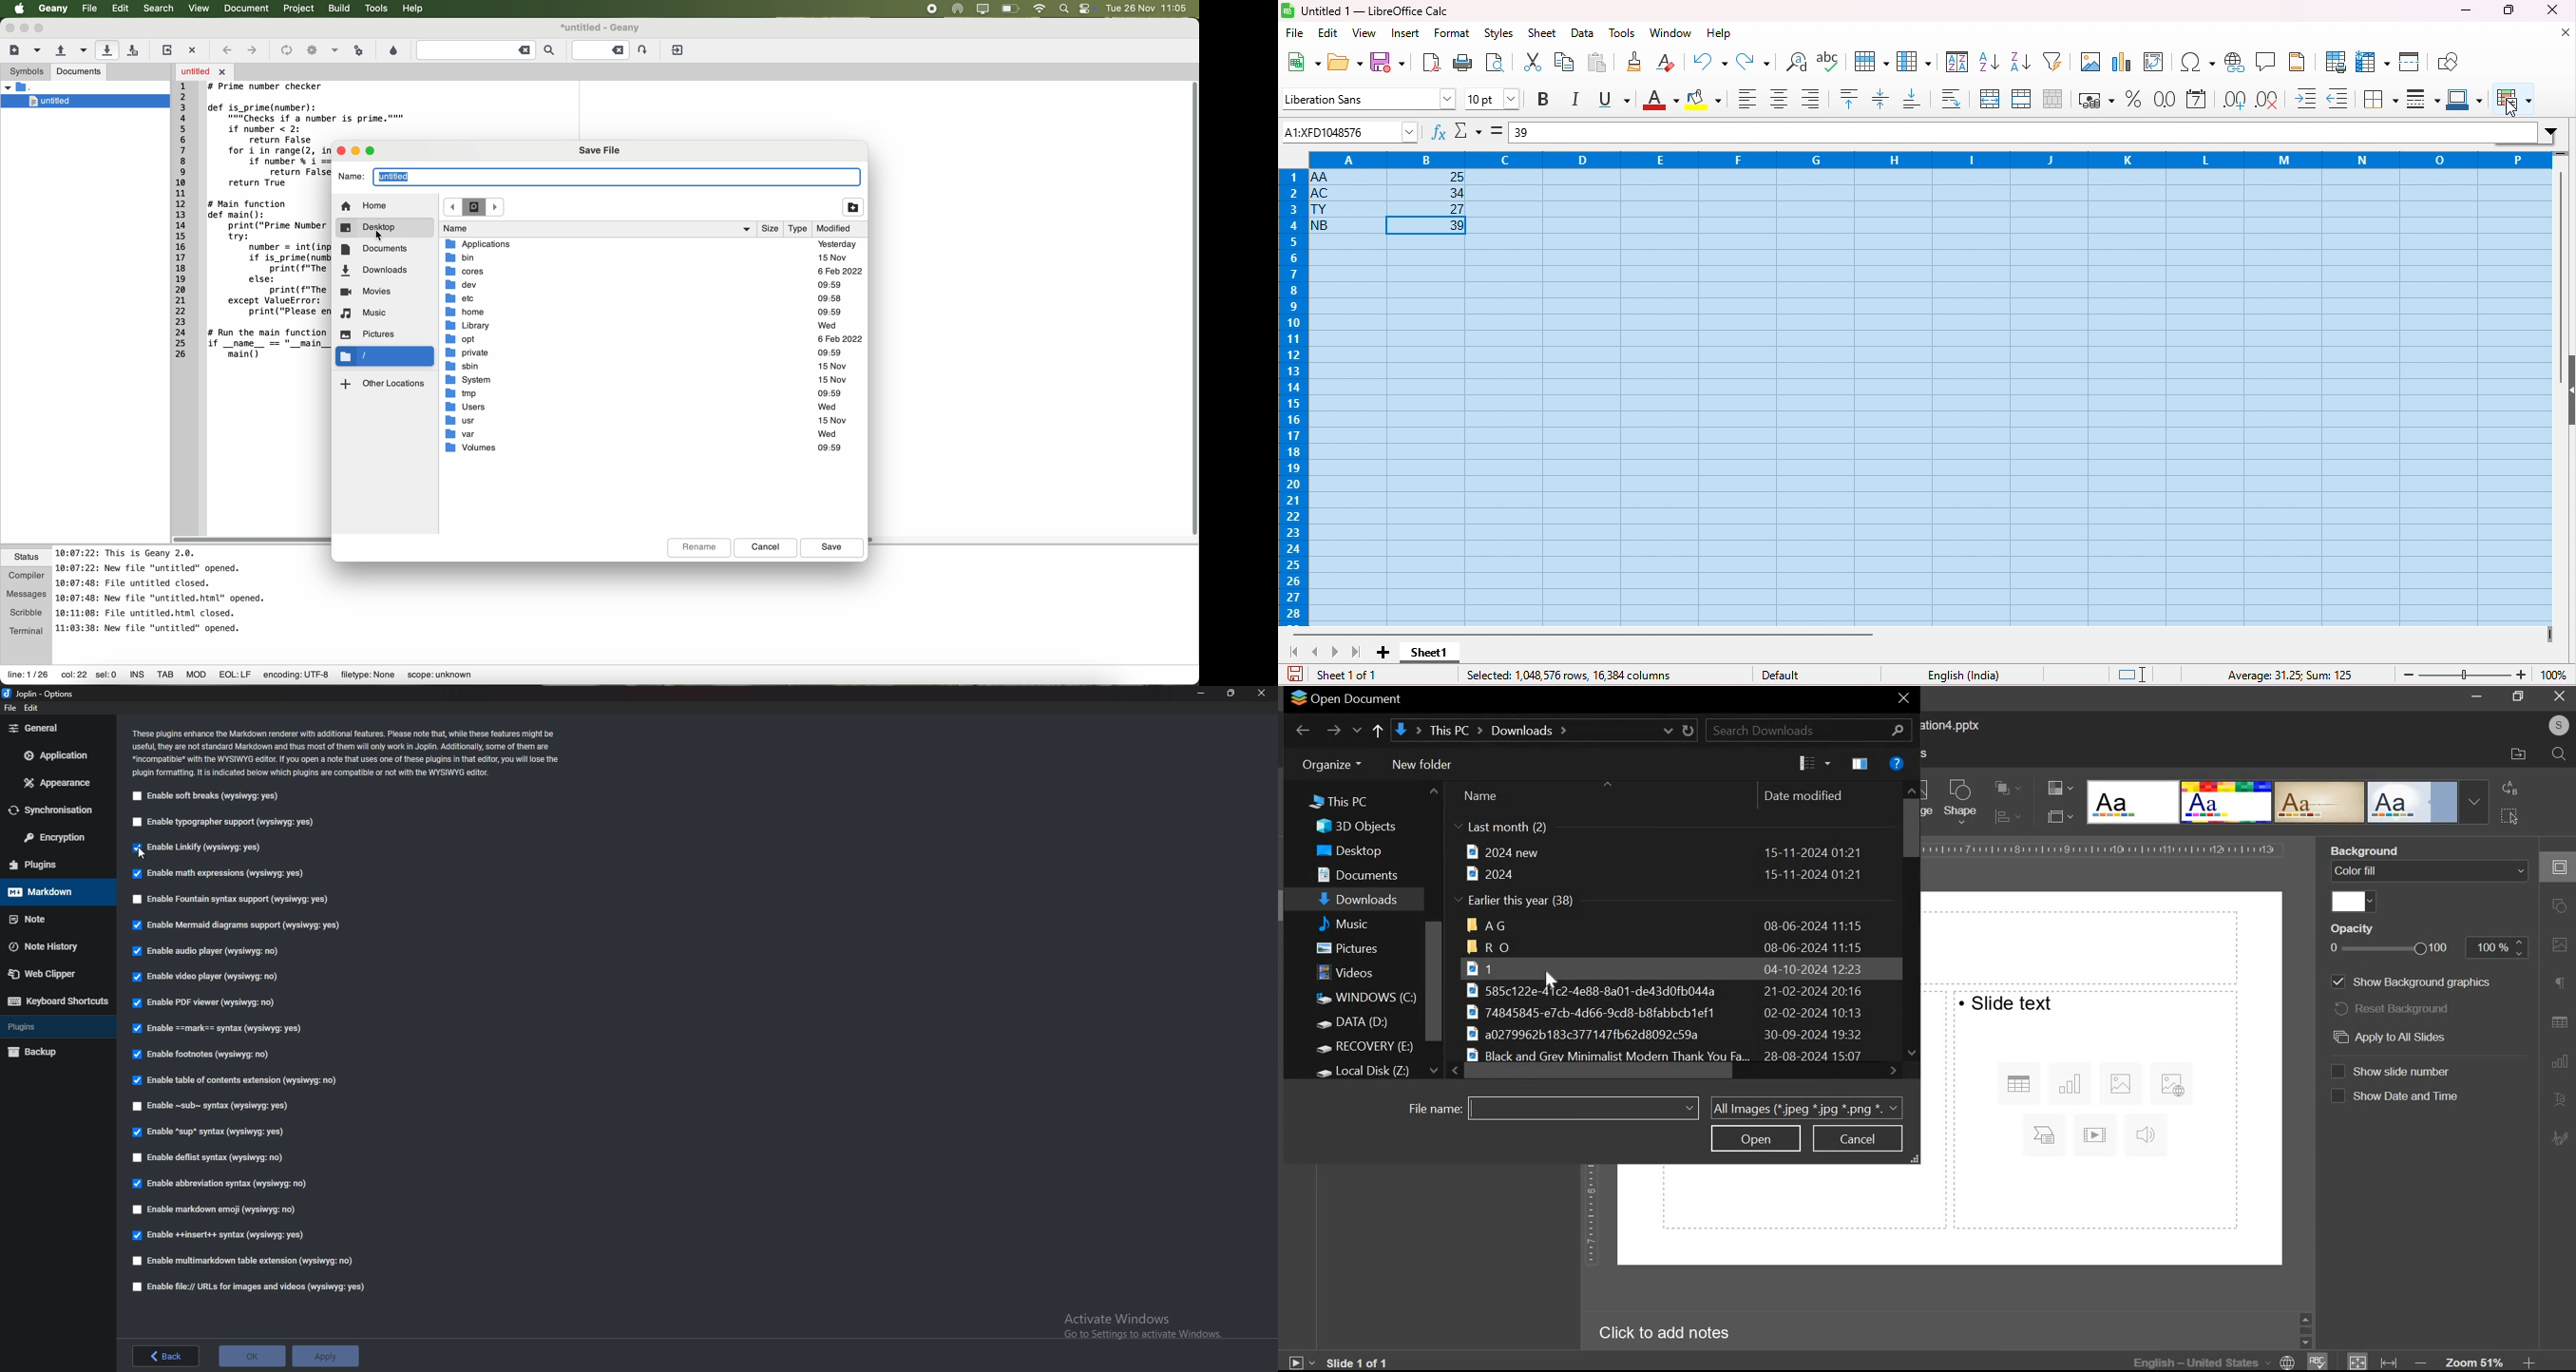  What do you see at coordinates (1535, 61) in the screenshot?
I see `cut` at bounding box center [1535, 61].